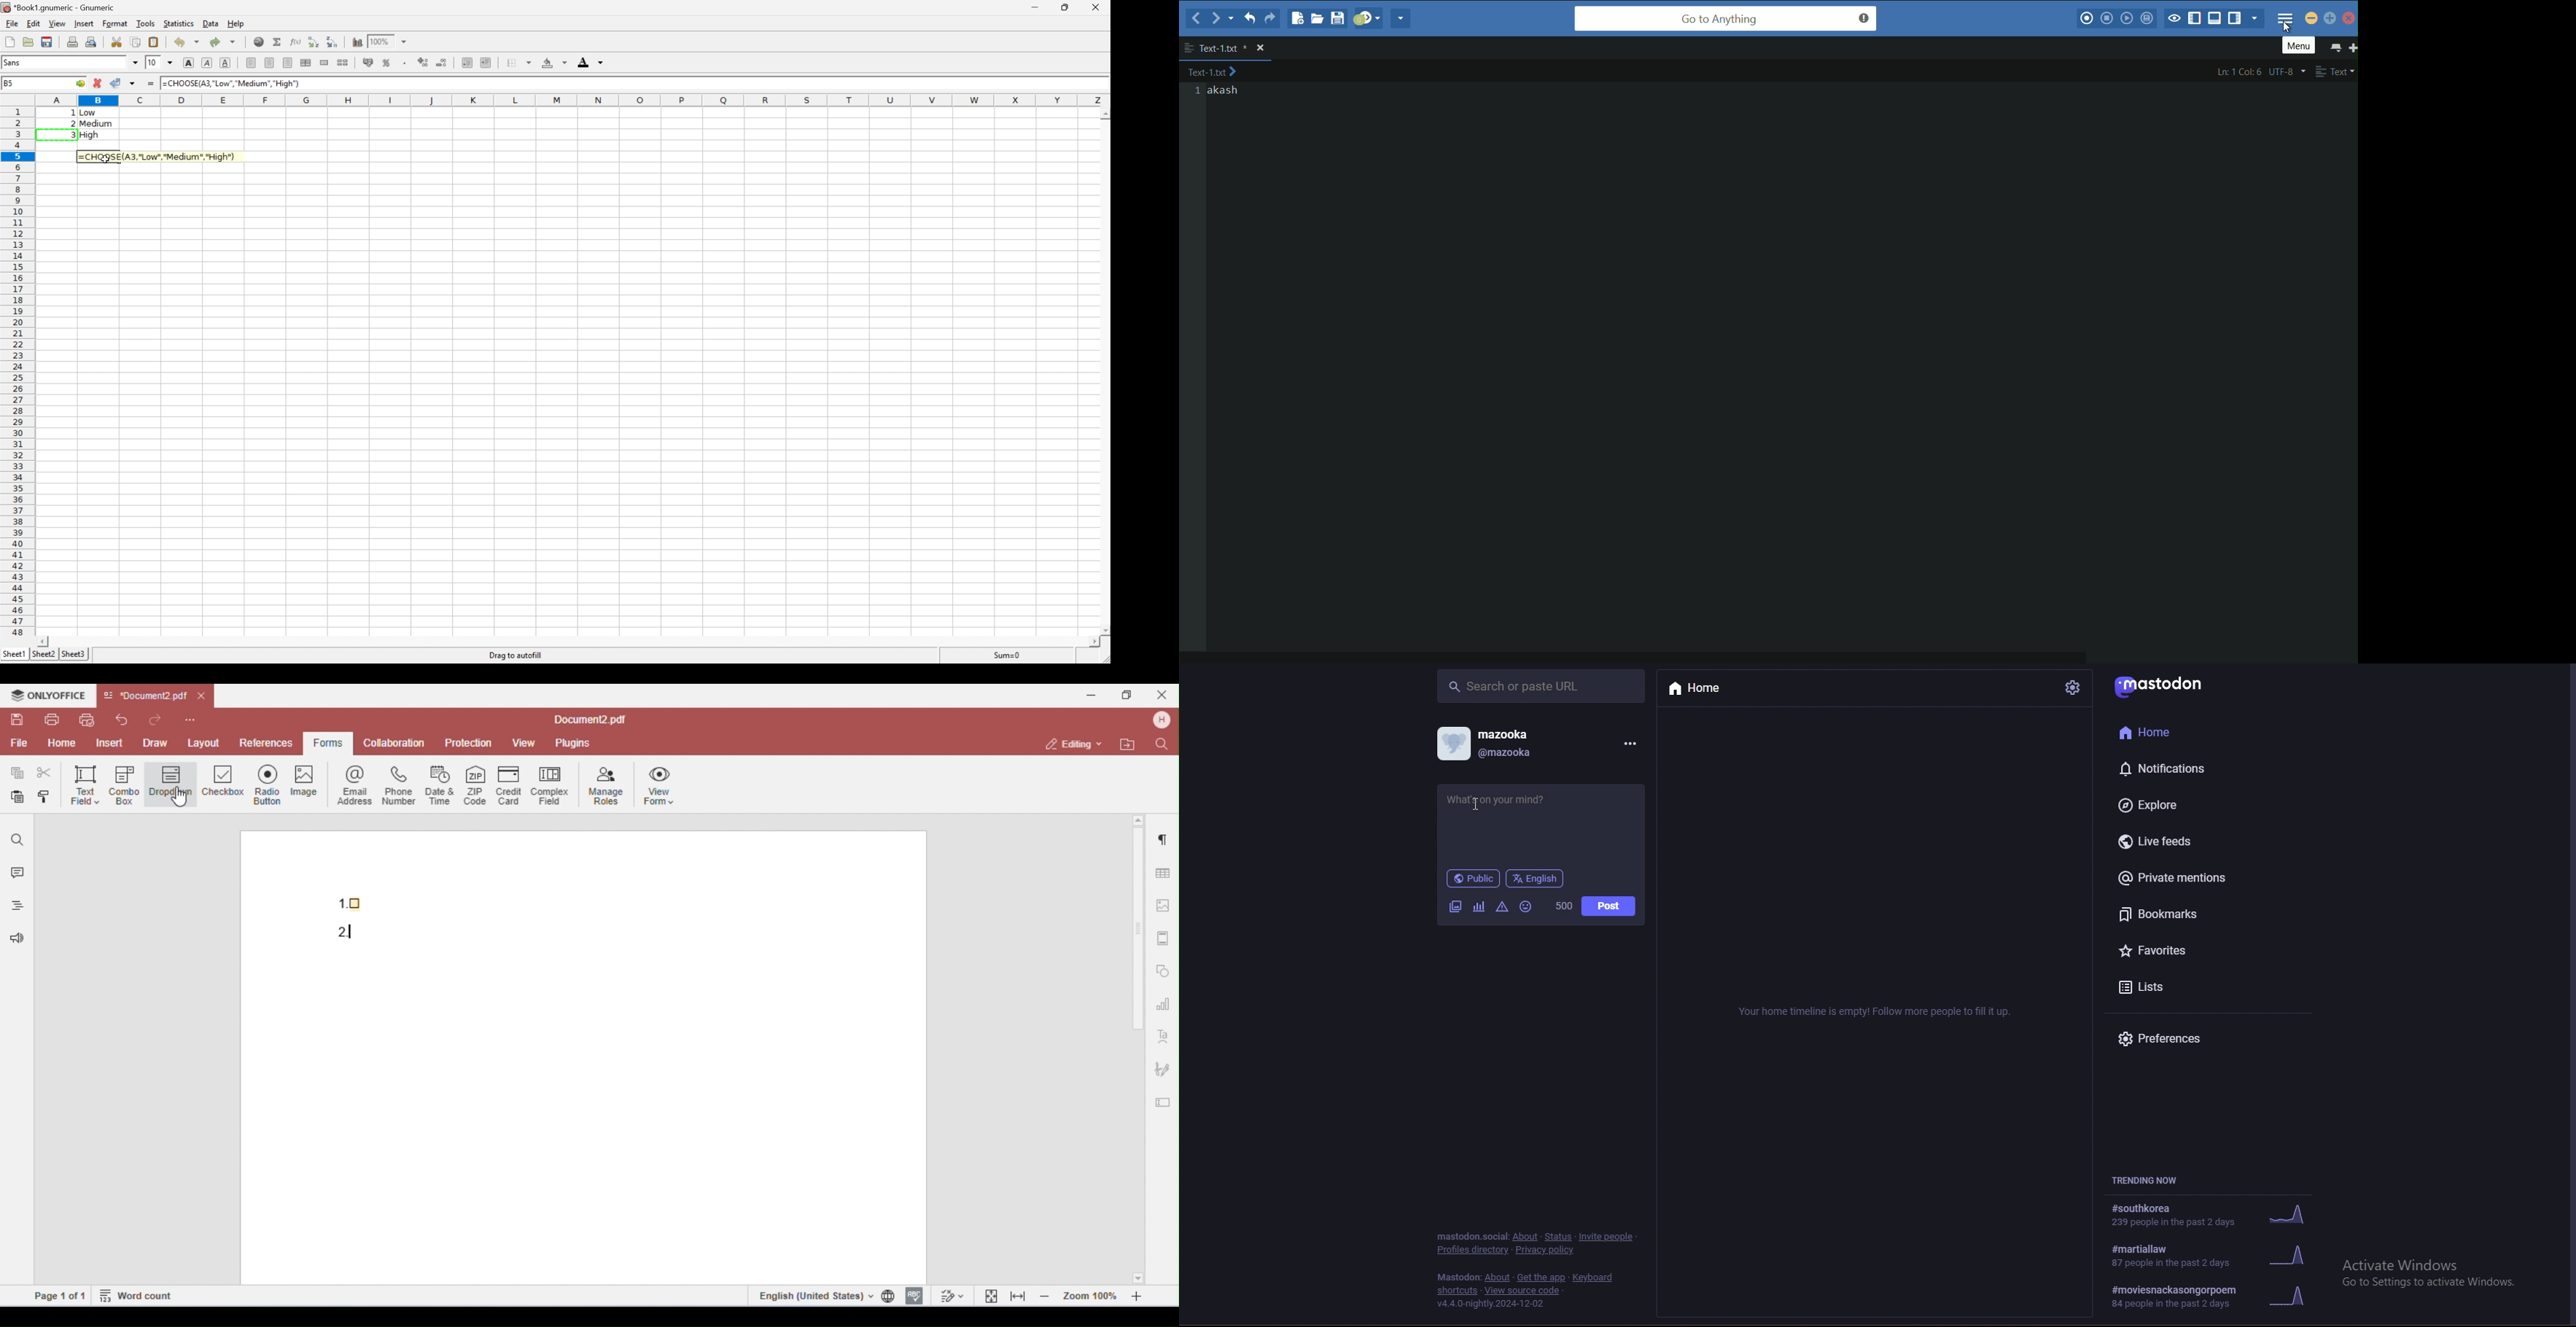 Image resolution: width=2576 pixels, height=1344 pixels. What do you see at coordinates (518, 61) in the screenshot?
I see `Borders` at bounding box center [518, 61].